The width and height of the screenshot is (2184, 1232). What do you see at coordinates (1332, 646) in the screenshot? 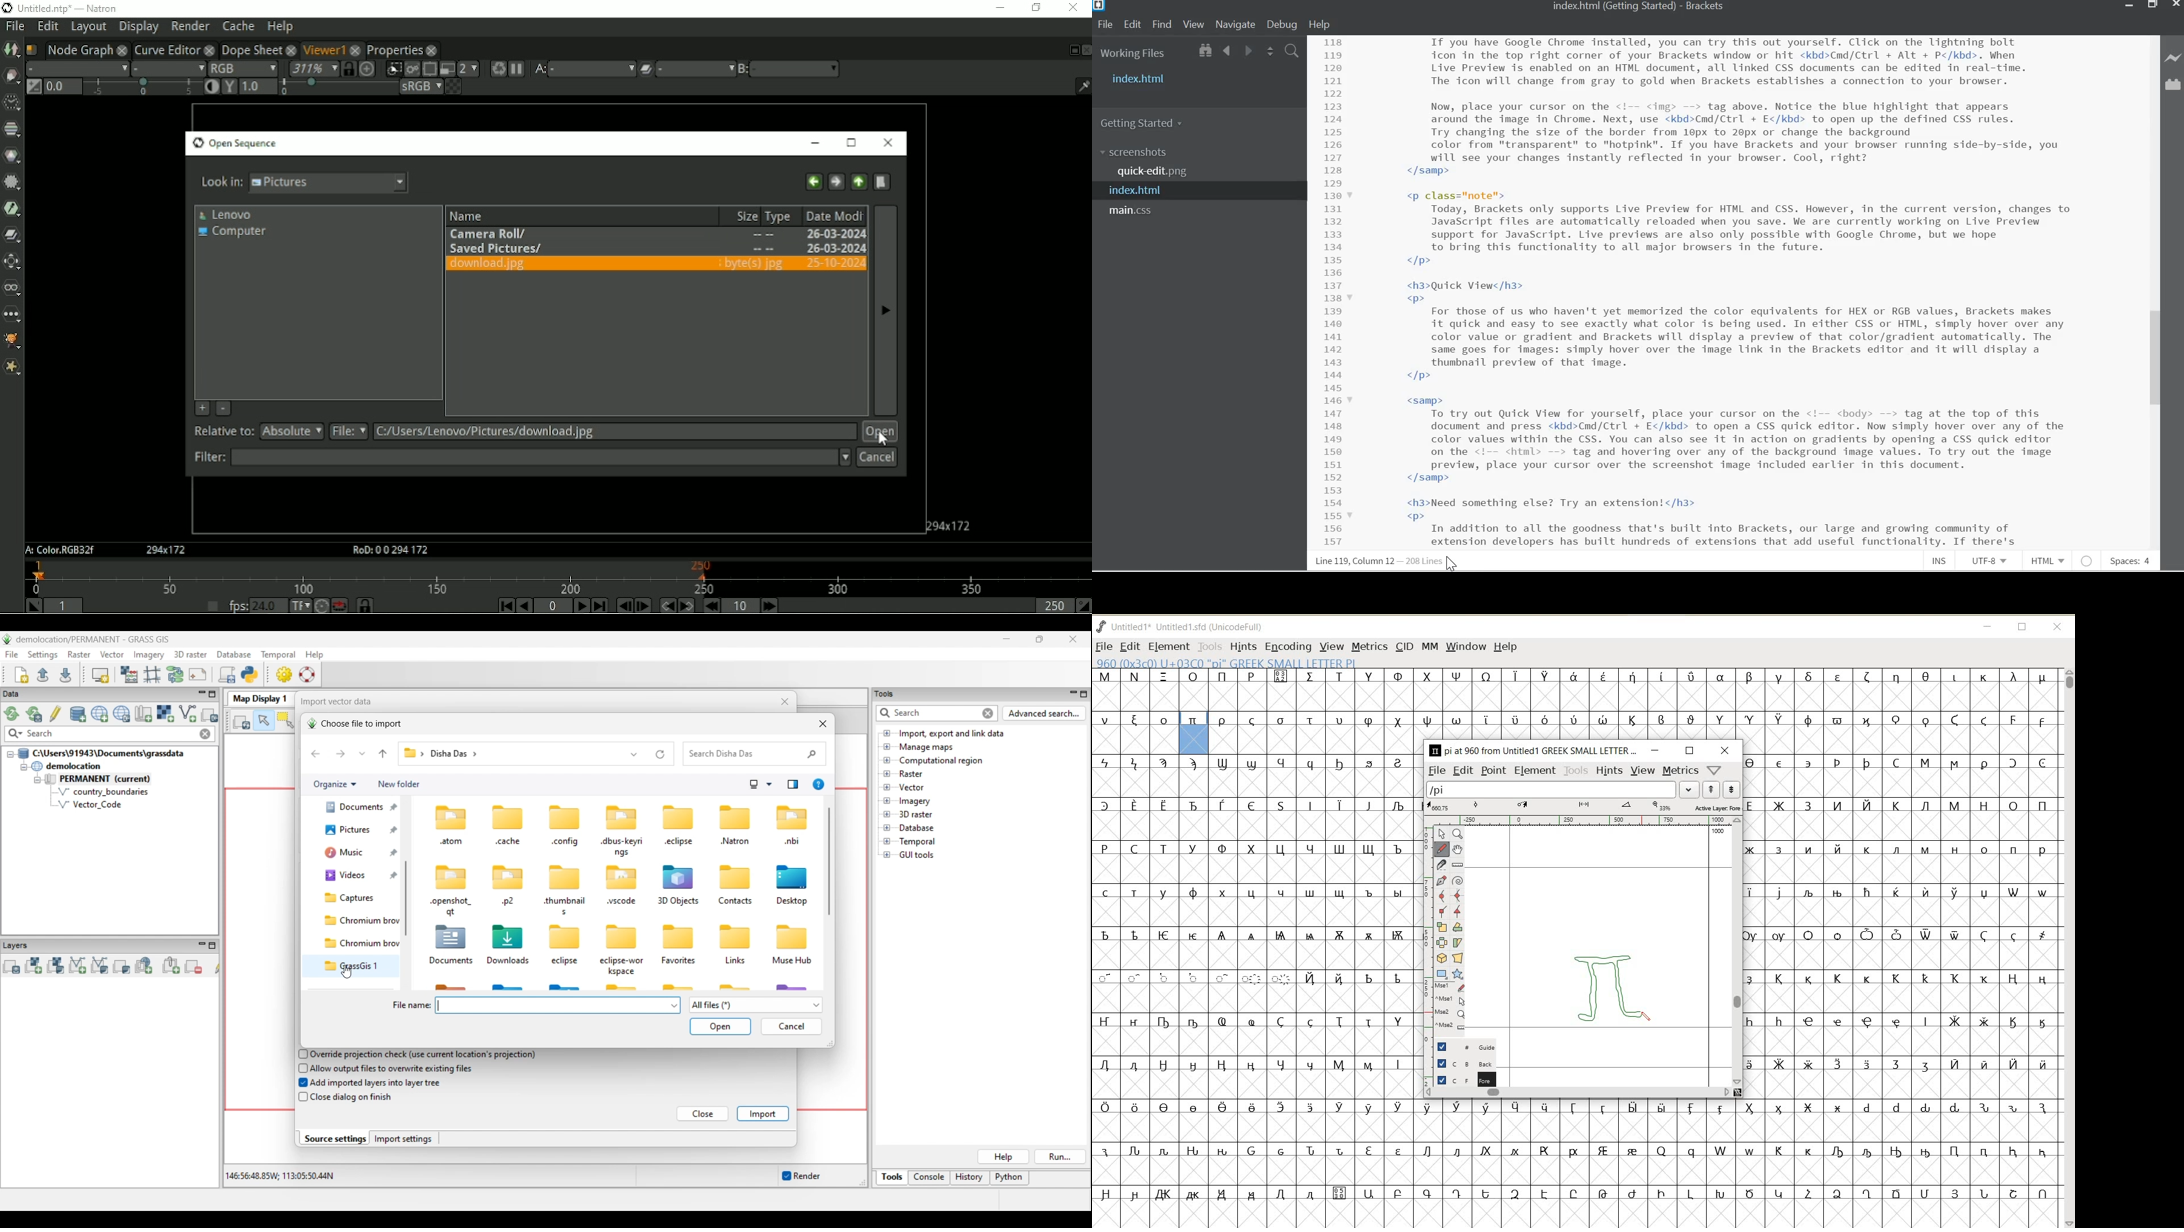
I see `VIEW` at bounding box center [1332, 646].